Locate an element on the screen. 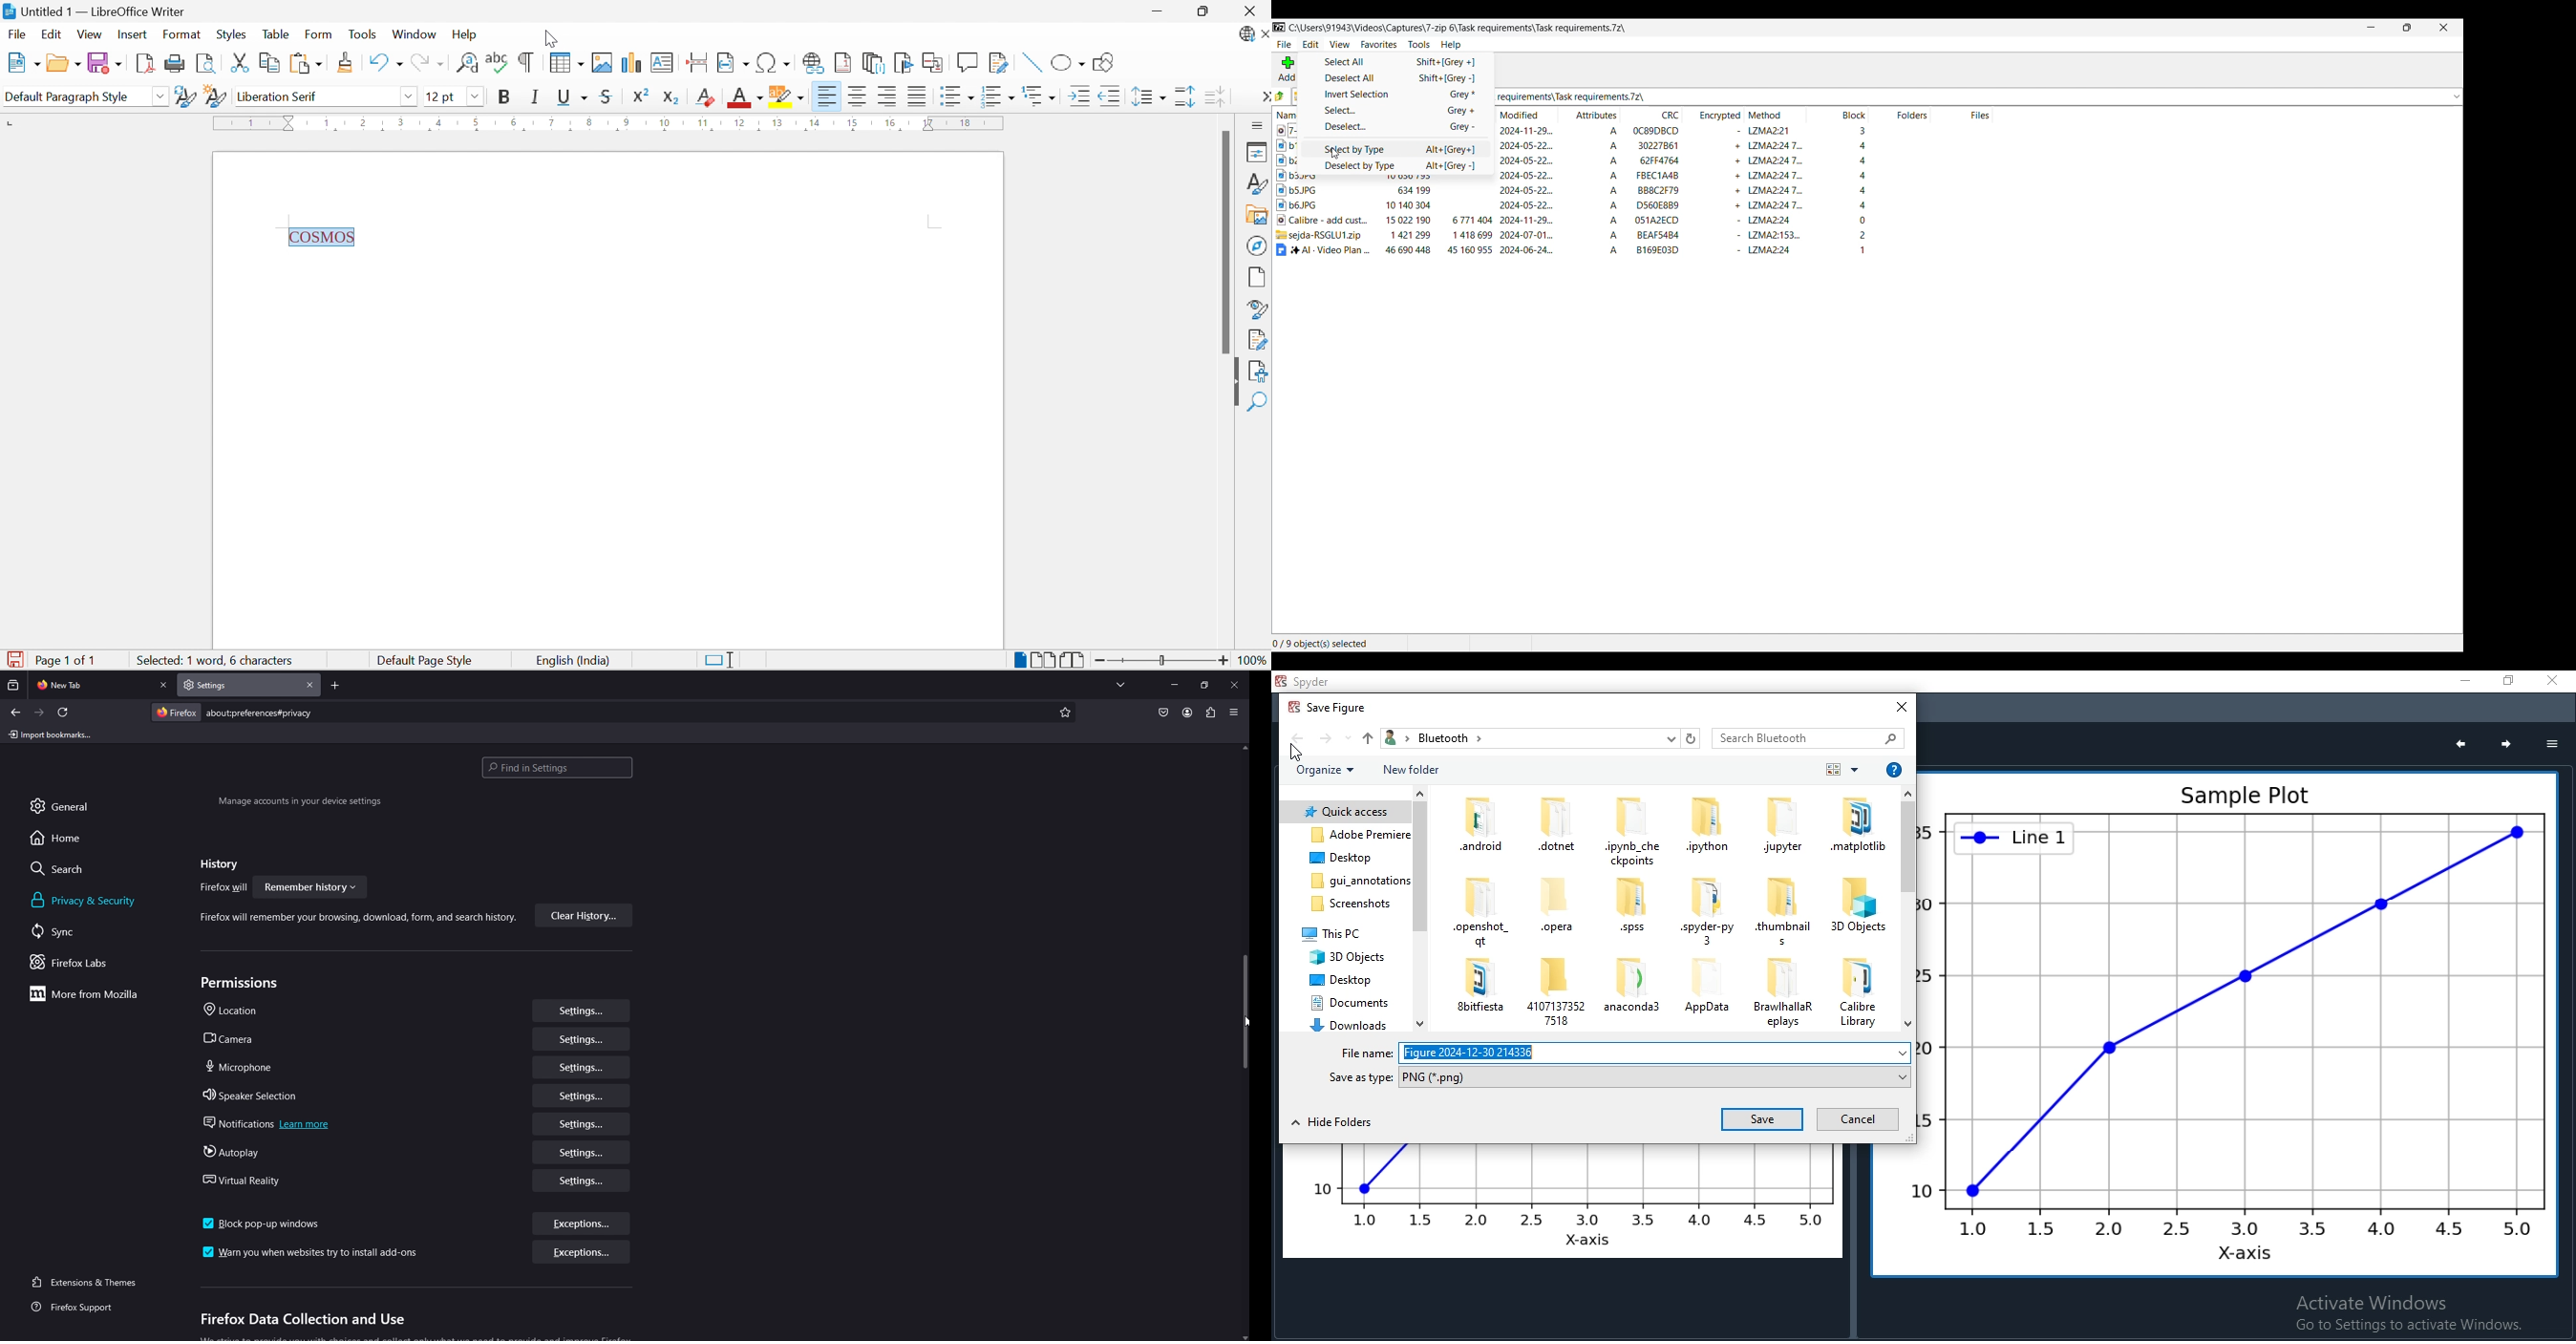 The height and width of the screenshot is (1344, 2576). privacy and security is located at coordinates (87, 900).